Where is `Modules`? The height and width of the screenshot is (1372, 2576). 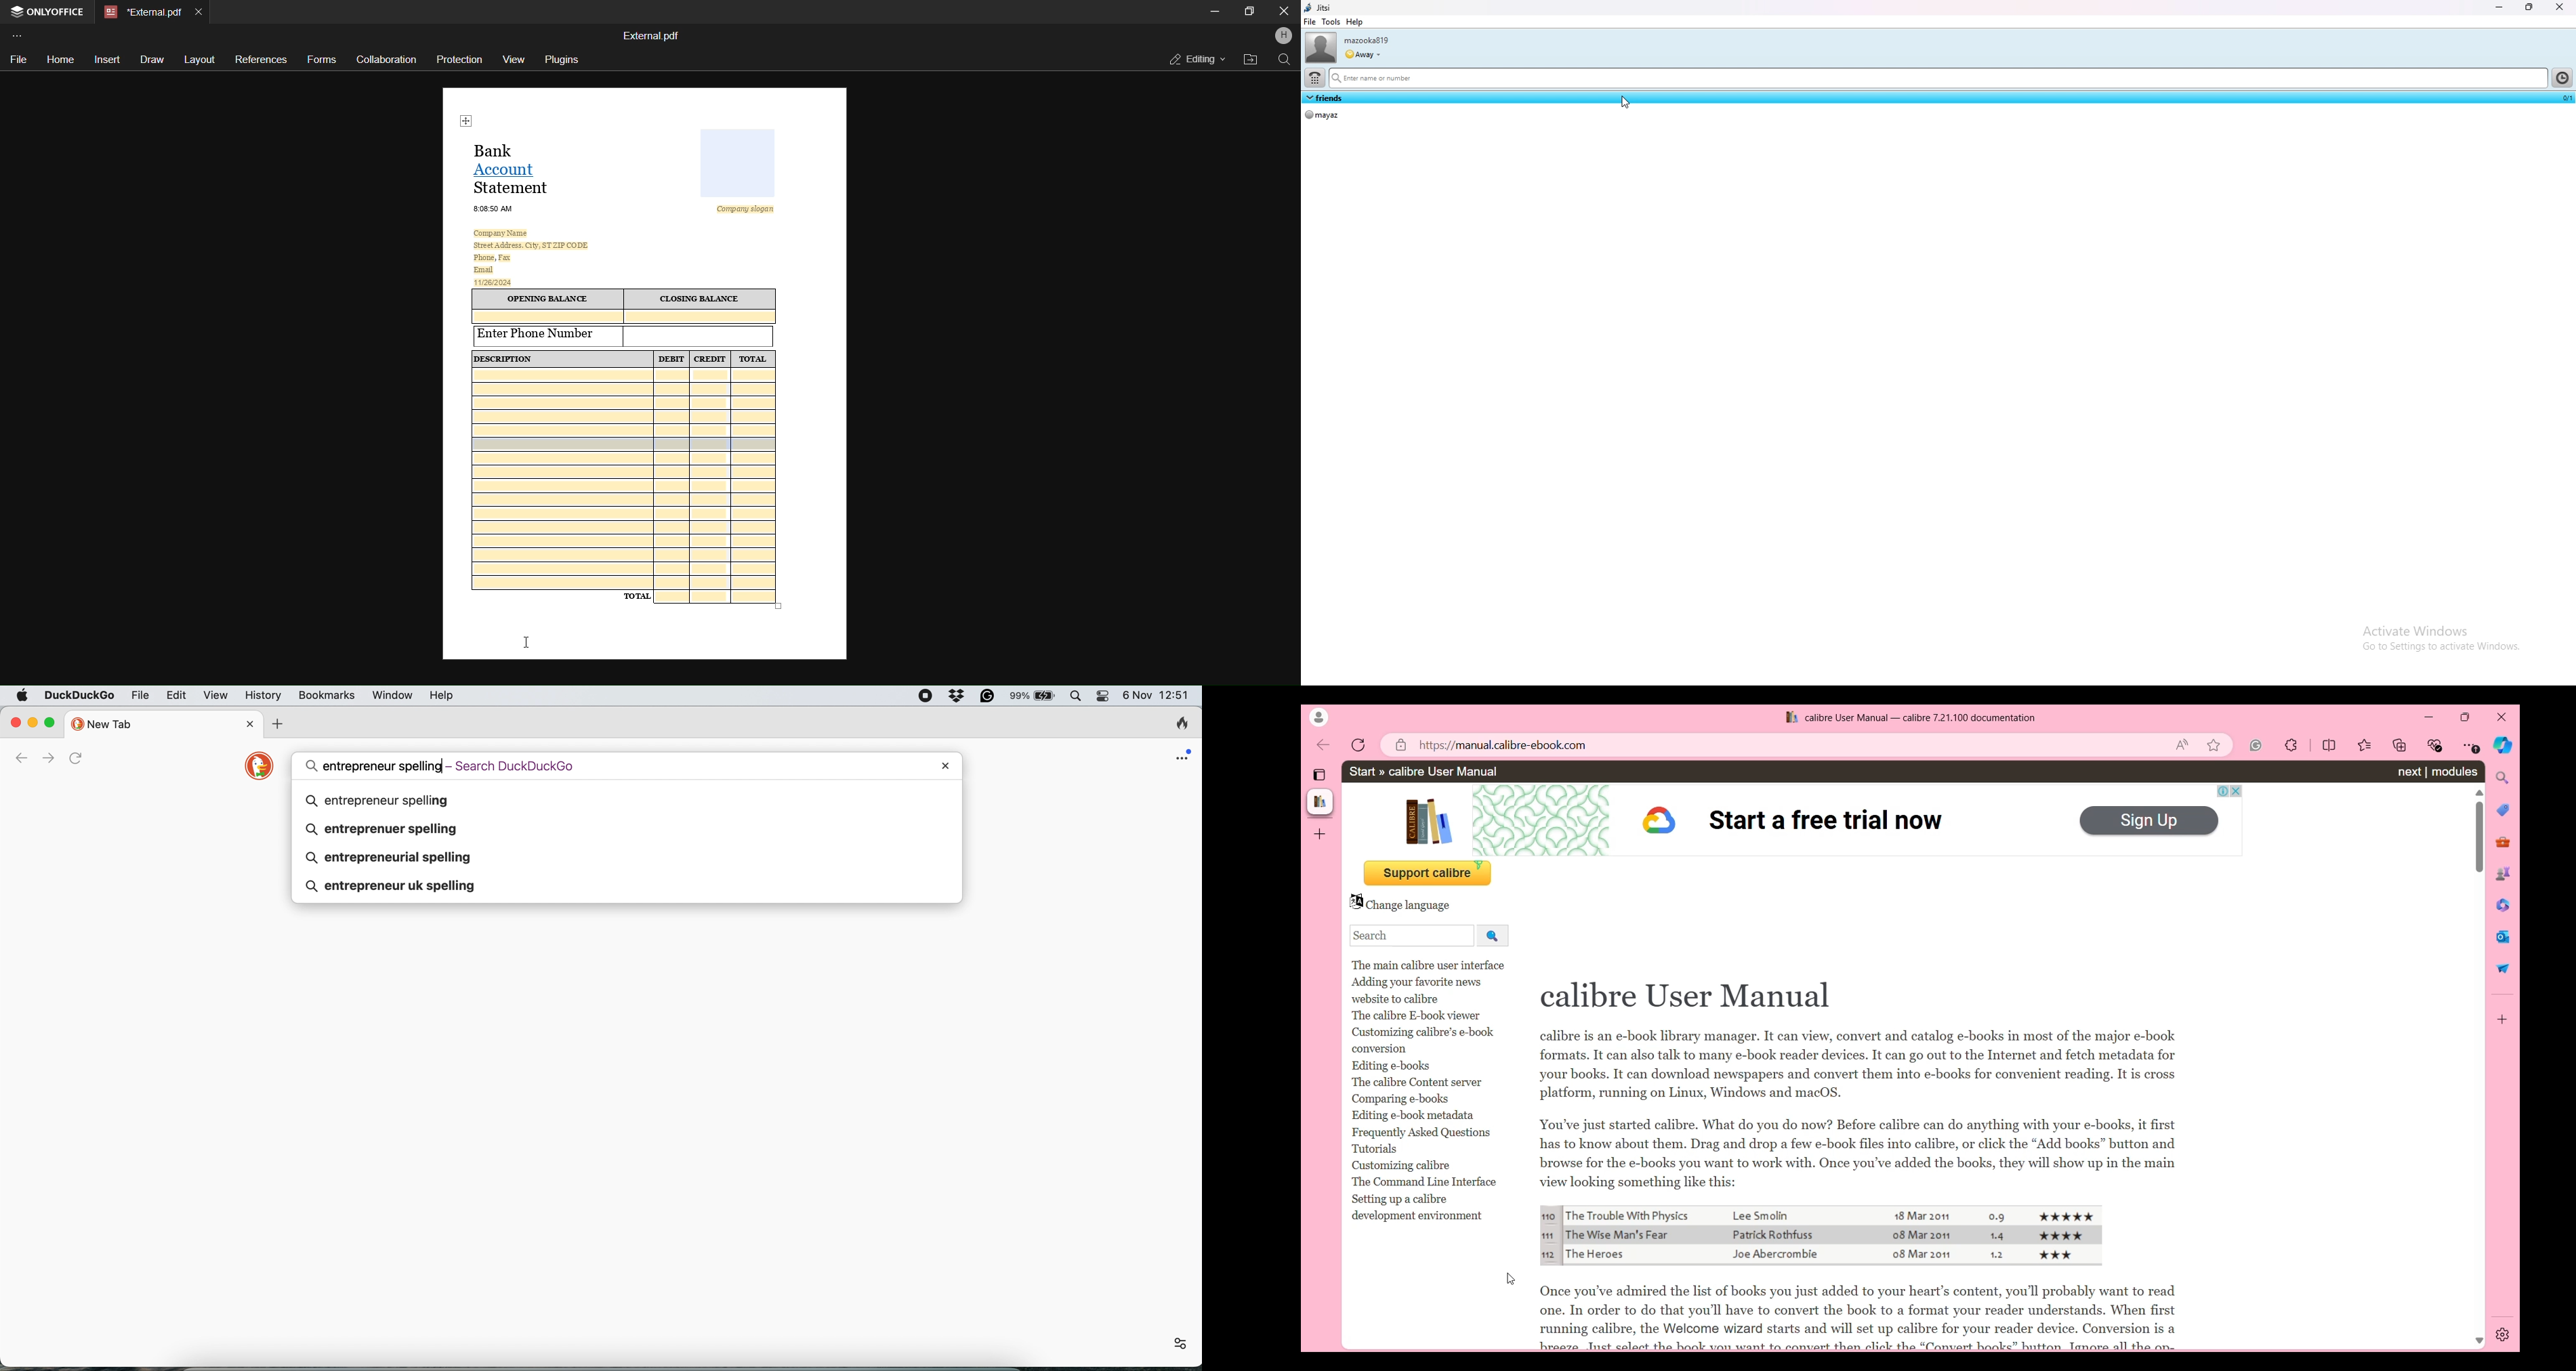
Modules is located at coordinates (2454, 771).